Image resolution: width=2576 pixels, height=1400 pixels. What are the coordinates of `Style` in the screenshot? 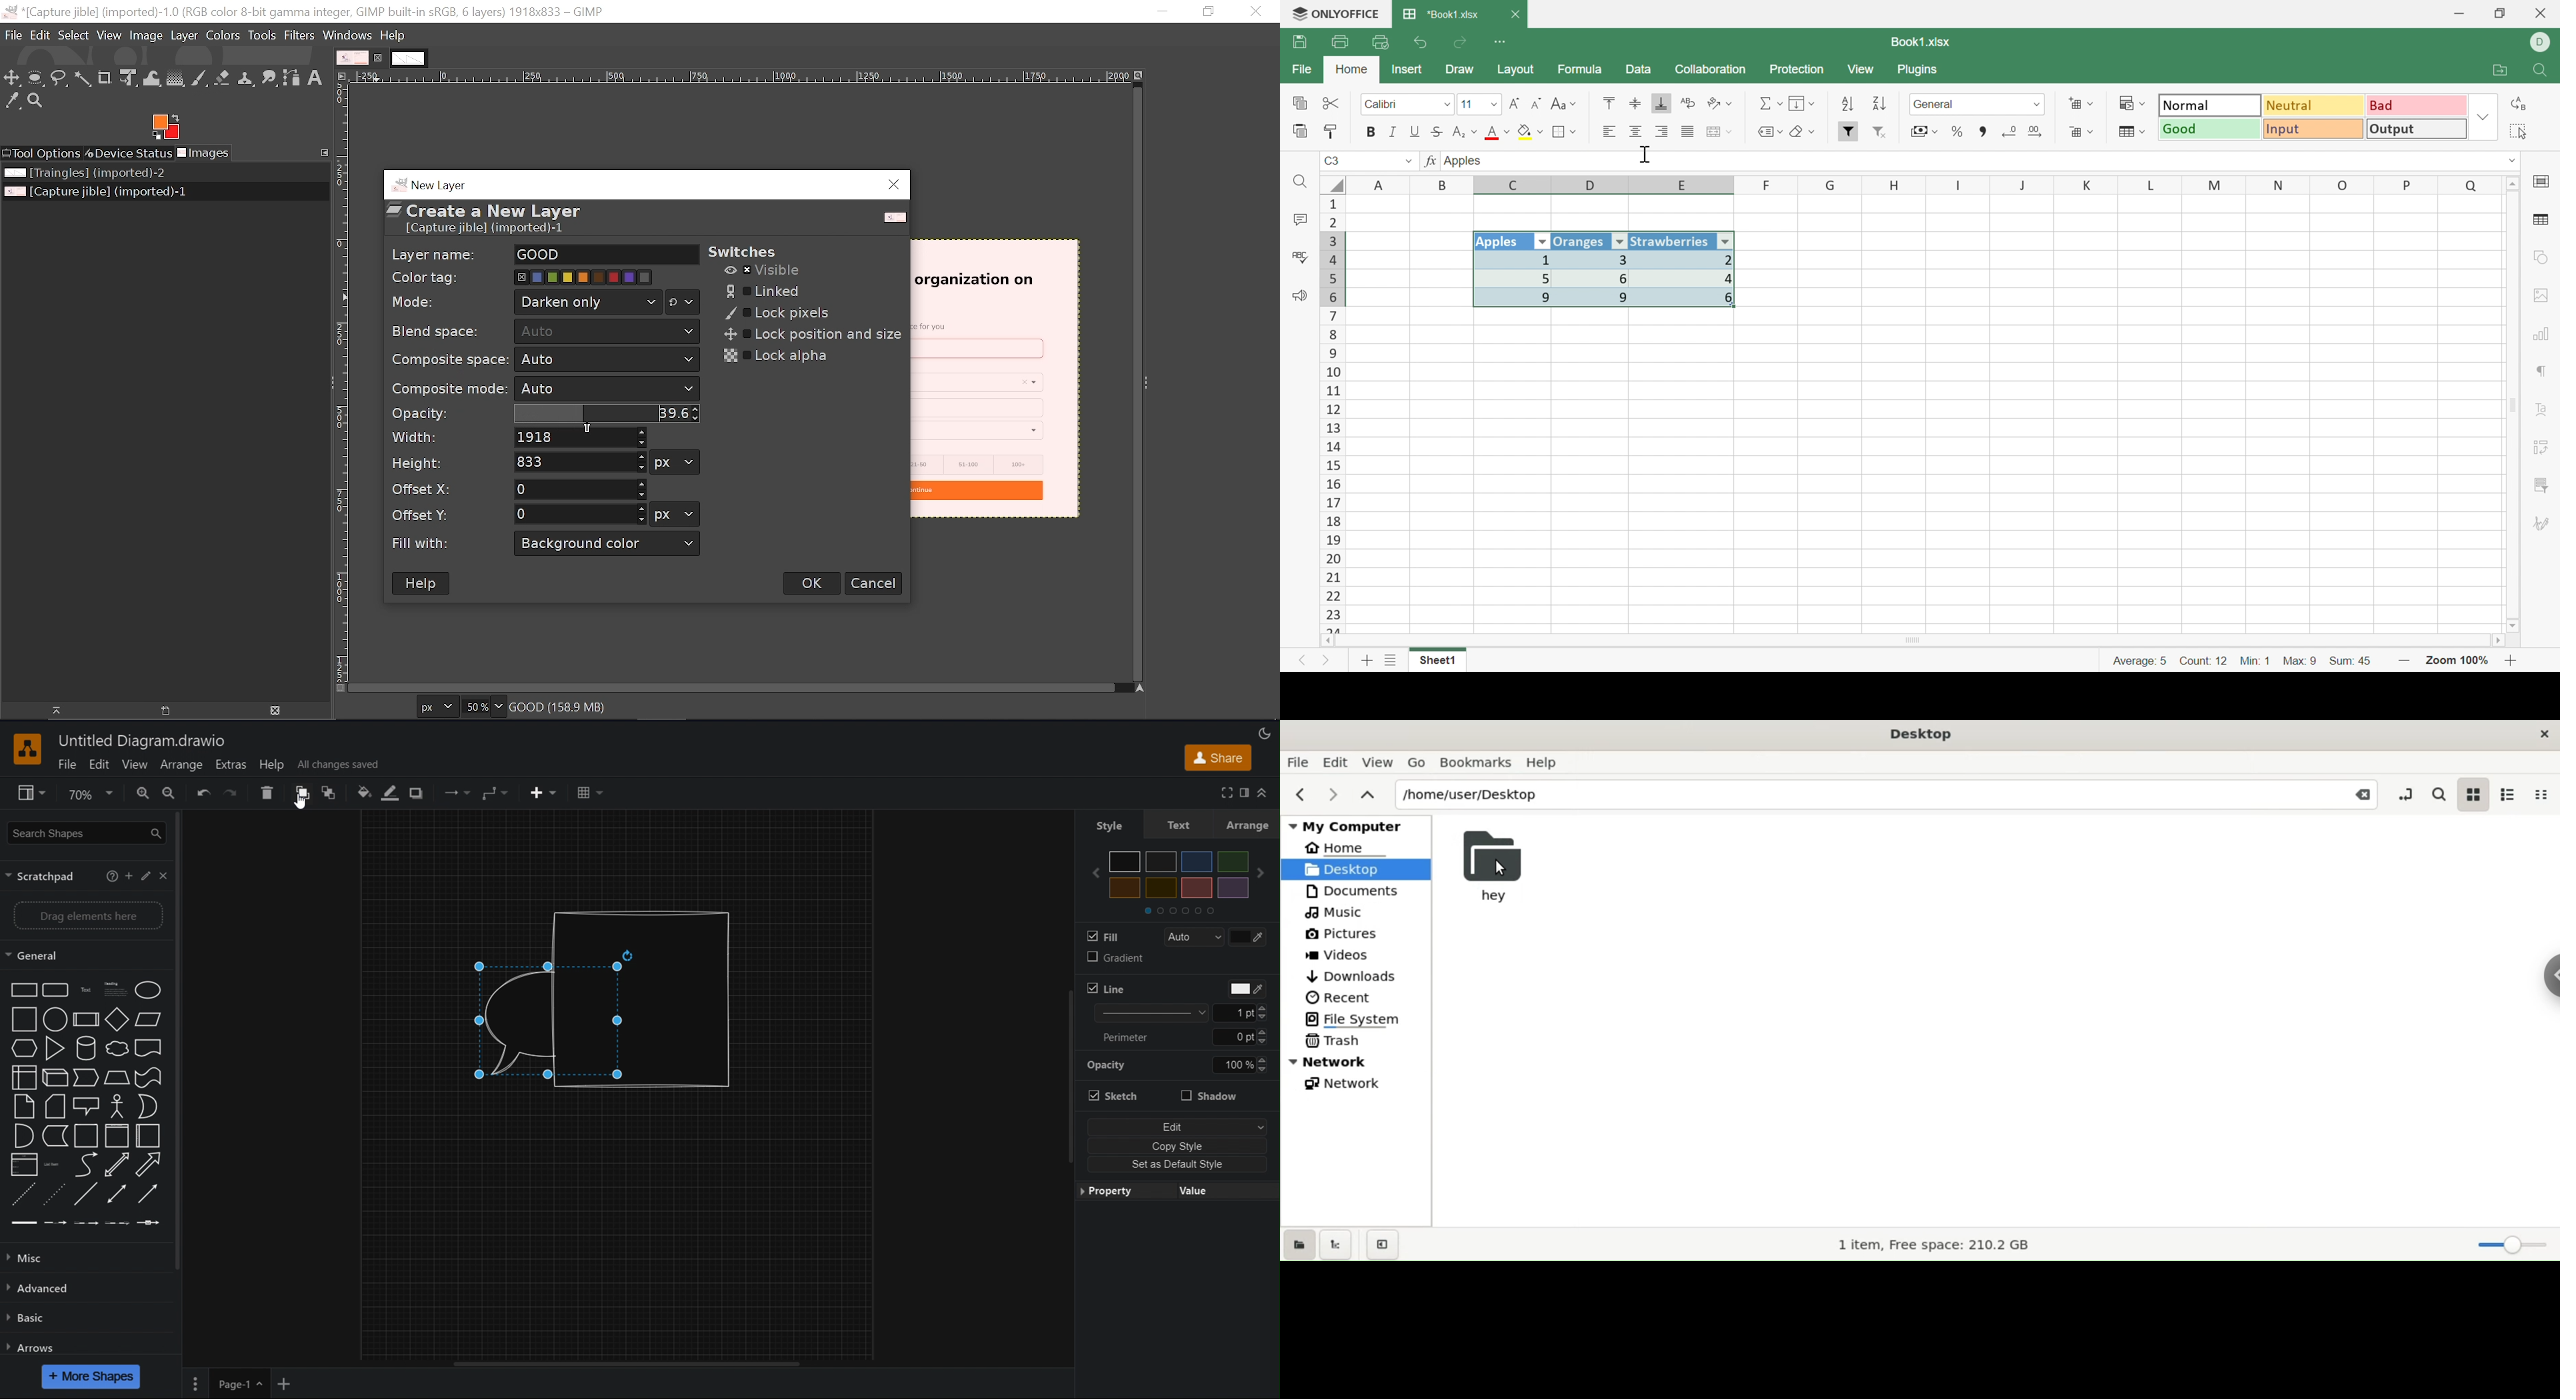 It's located at (1110, 823).